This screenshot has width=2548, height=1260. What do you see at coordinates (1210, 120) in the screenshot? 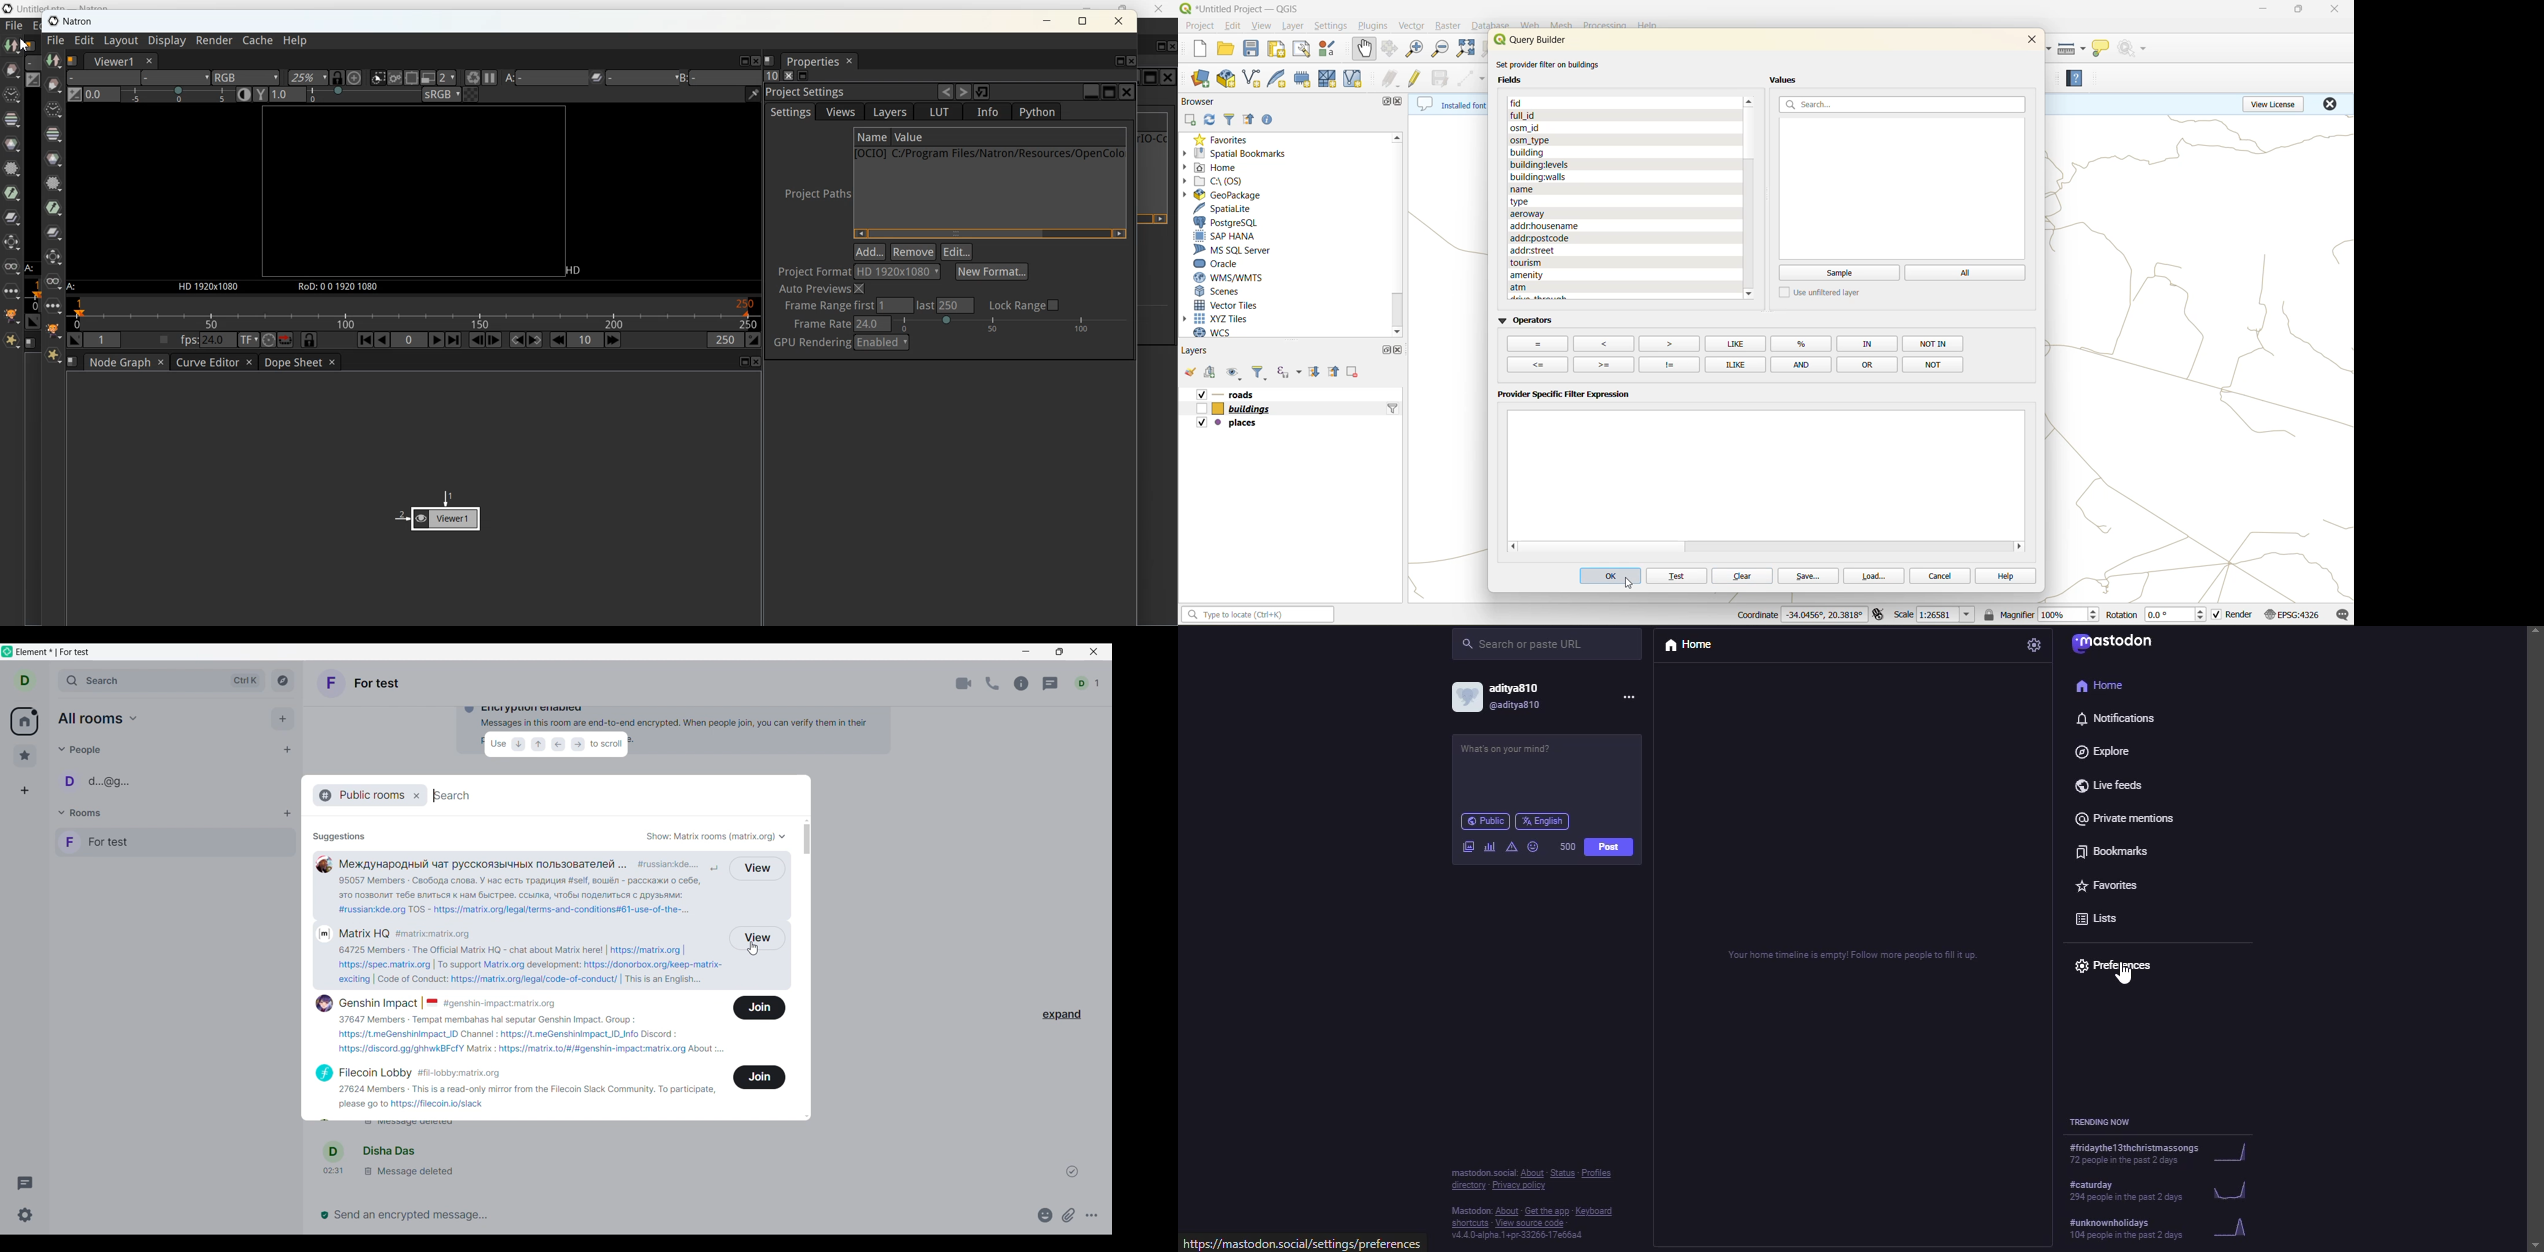
I see `refresh` at bounding box center [1210, 120].